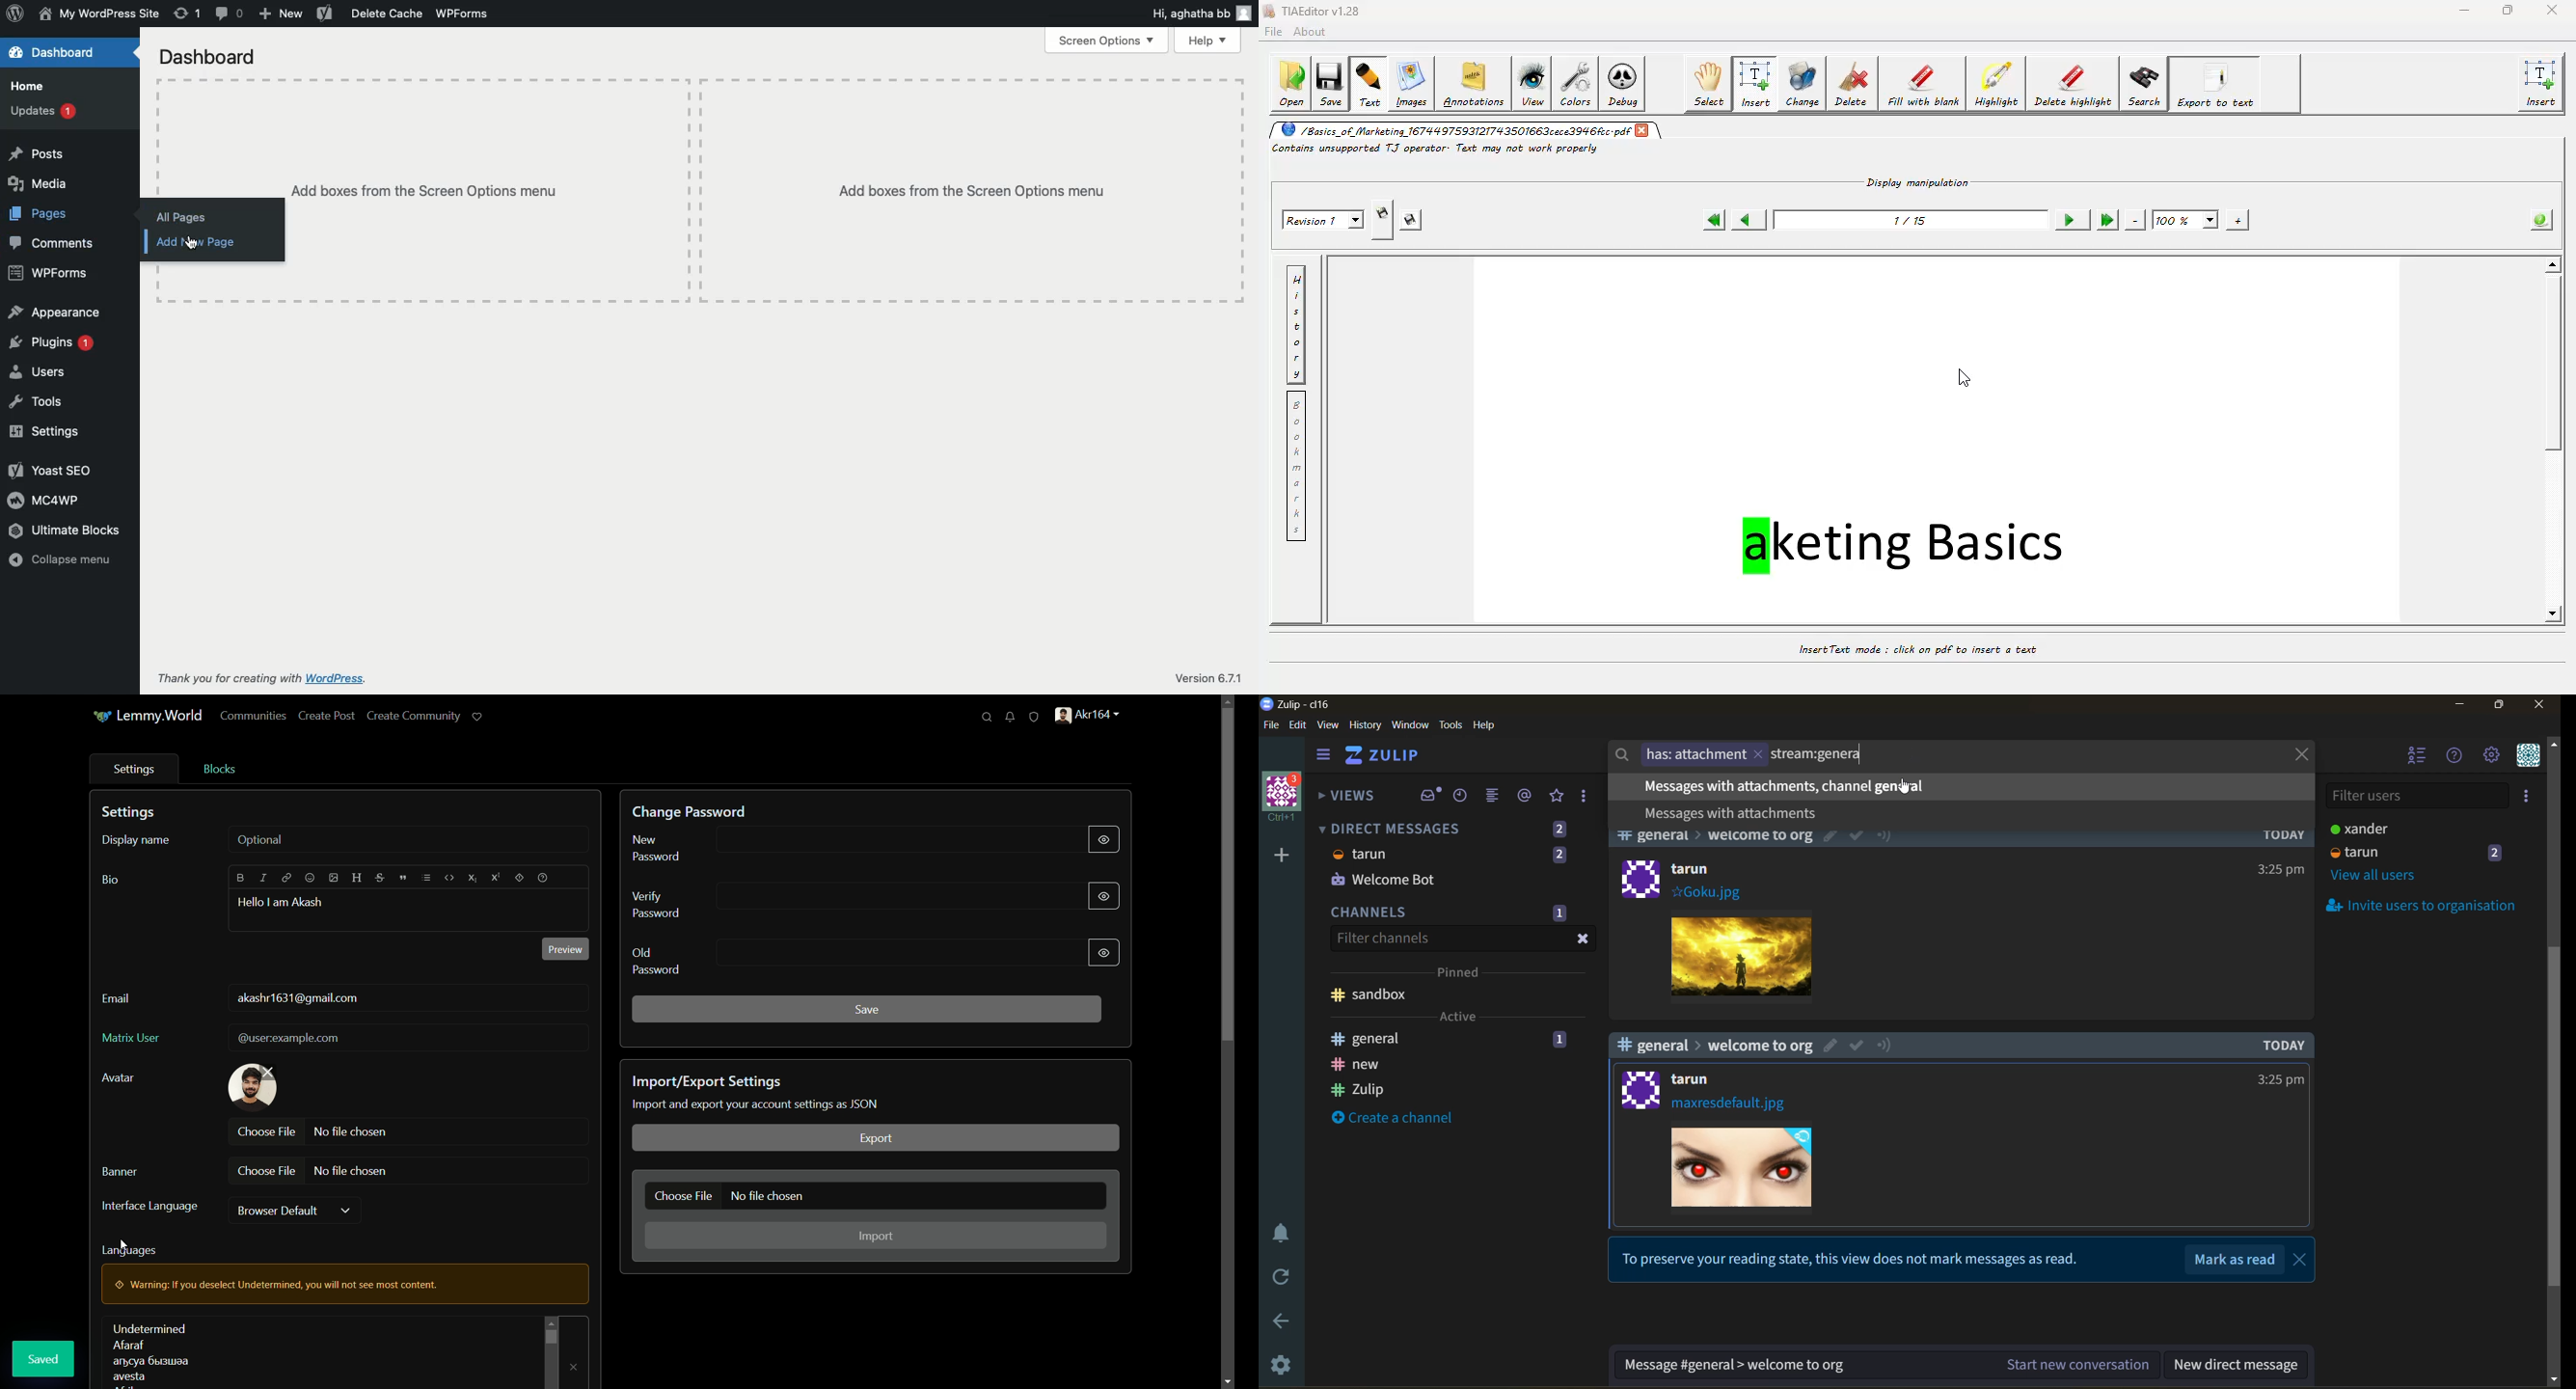 This screenshot has width=2576, height=1400. Describe the element at coordinates (426, 878) in the screenshot. I see `list` at that location.